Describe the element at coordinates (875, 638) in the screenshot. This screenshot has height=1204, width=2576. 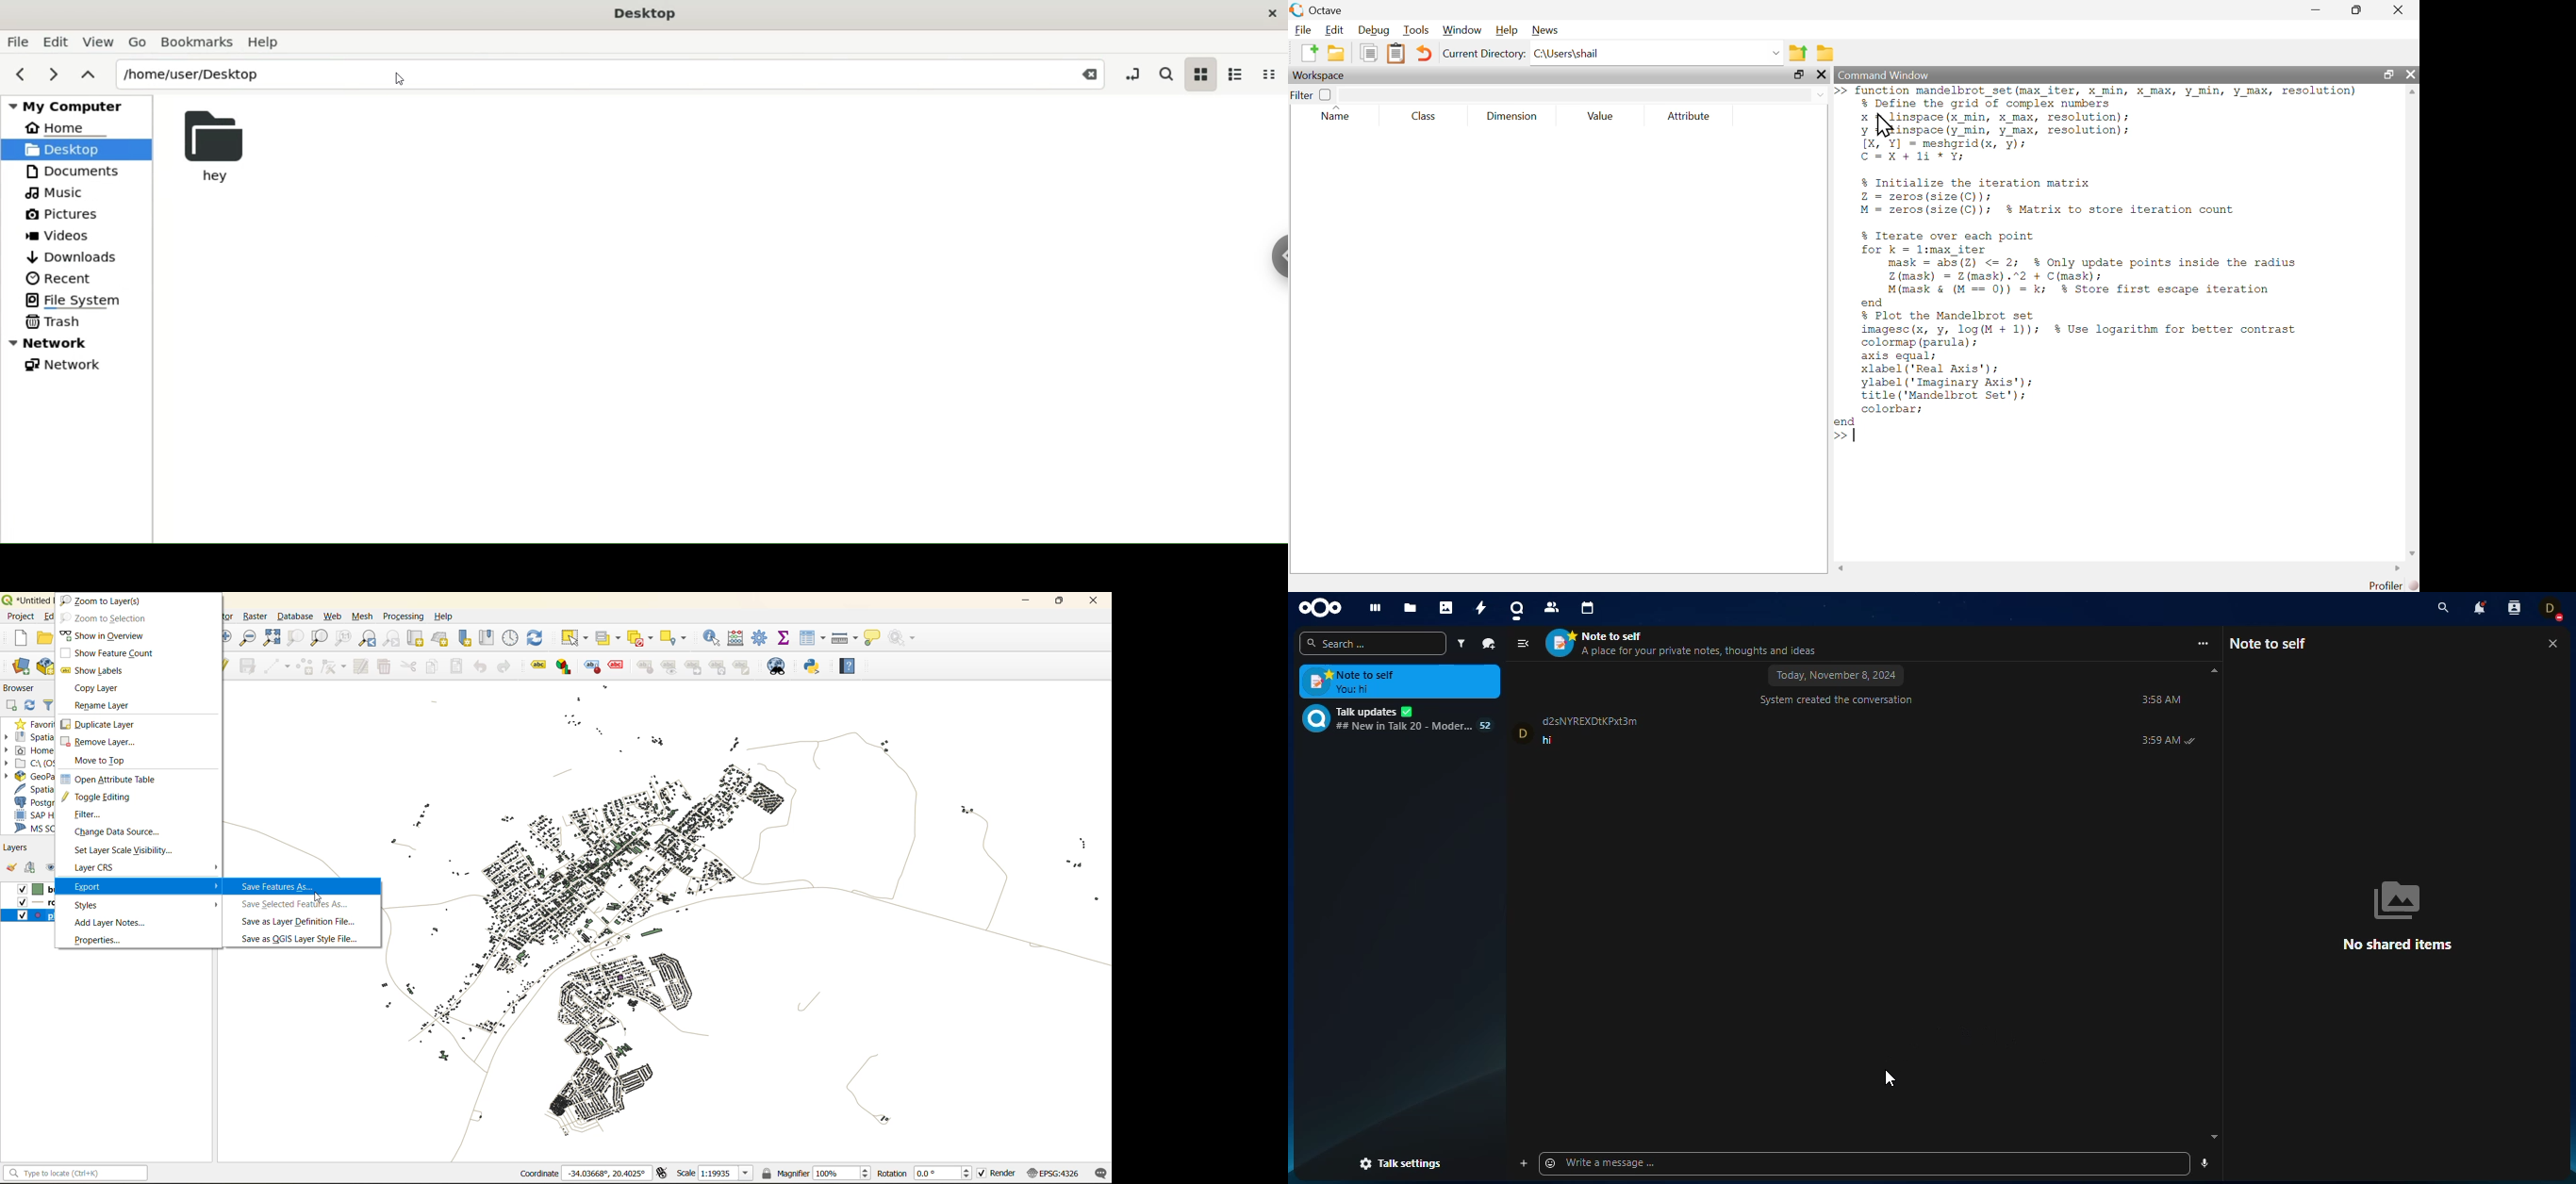
I see `show tips` at that location.